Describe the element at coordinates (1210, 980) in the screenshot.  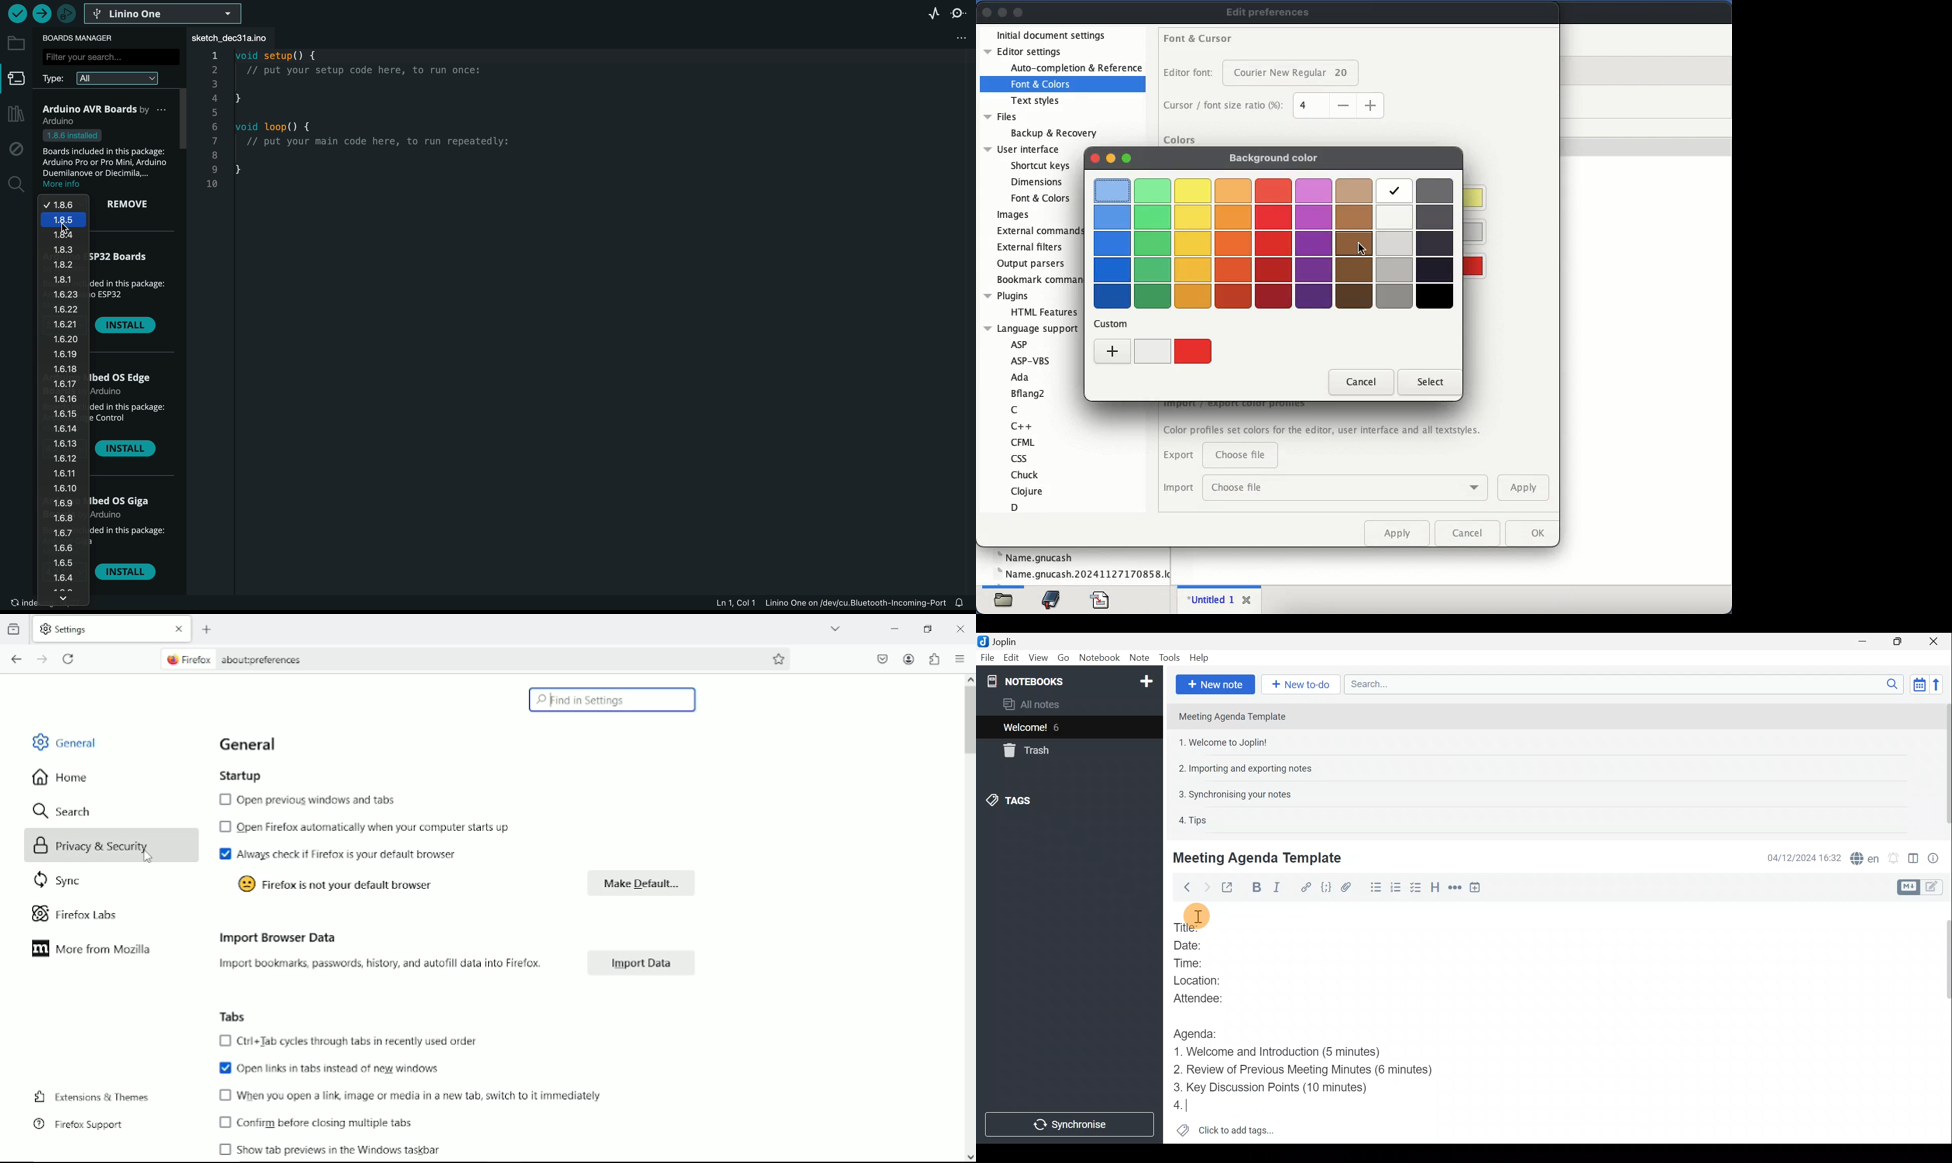
I see `Location:` at that location.